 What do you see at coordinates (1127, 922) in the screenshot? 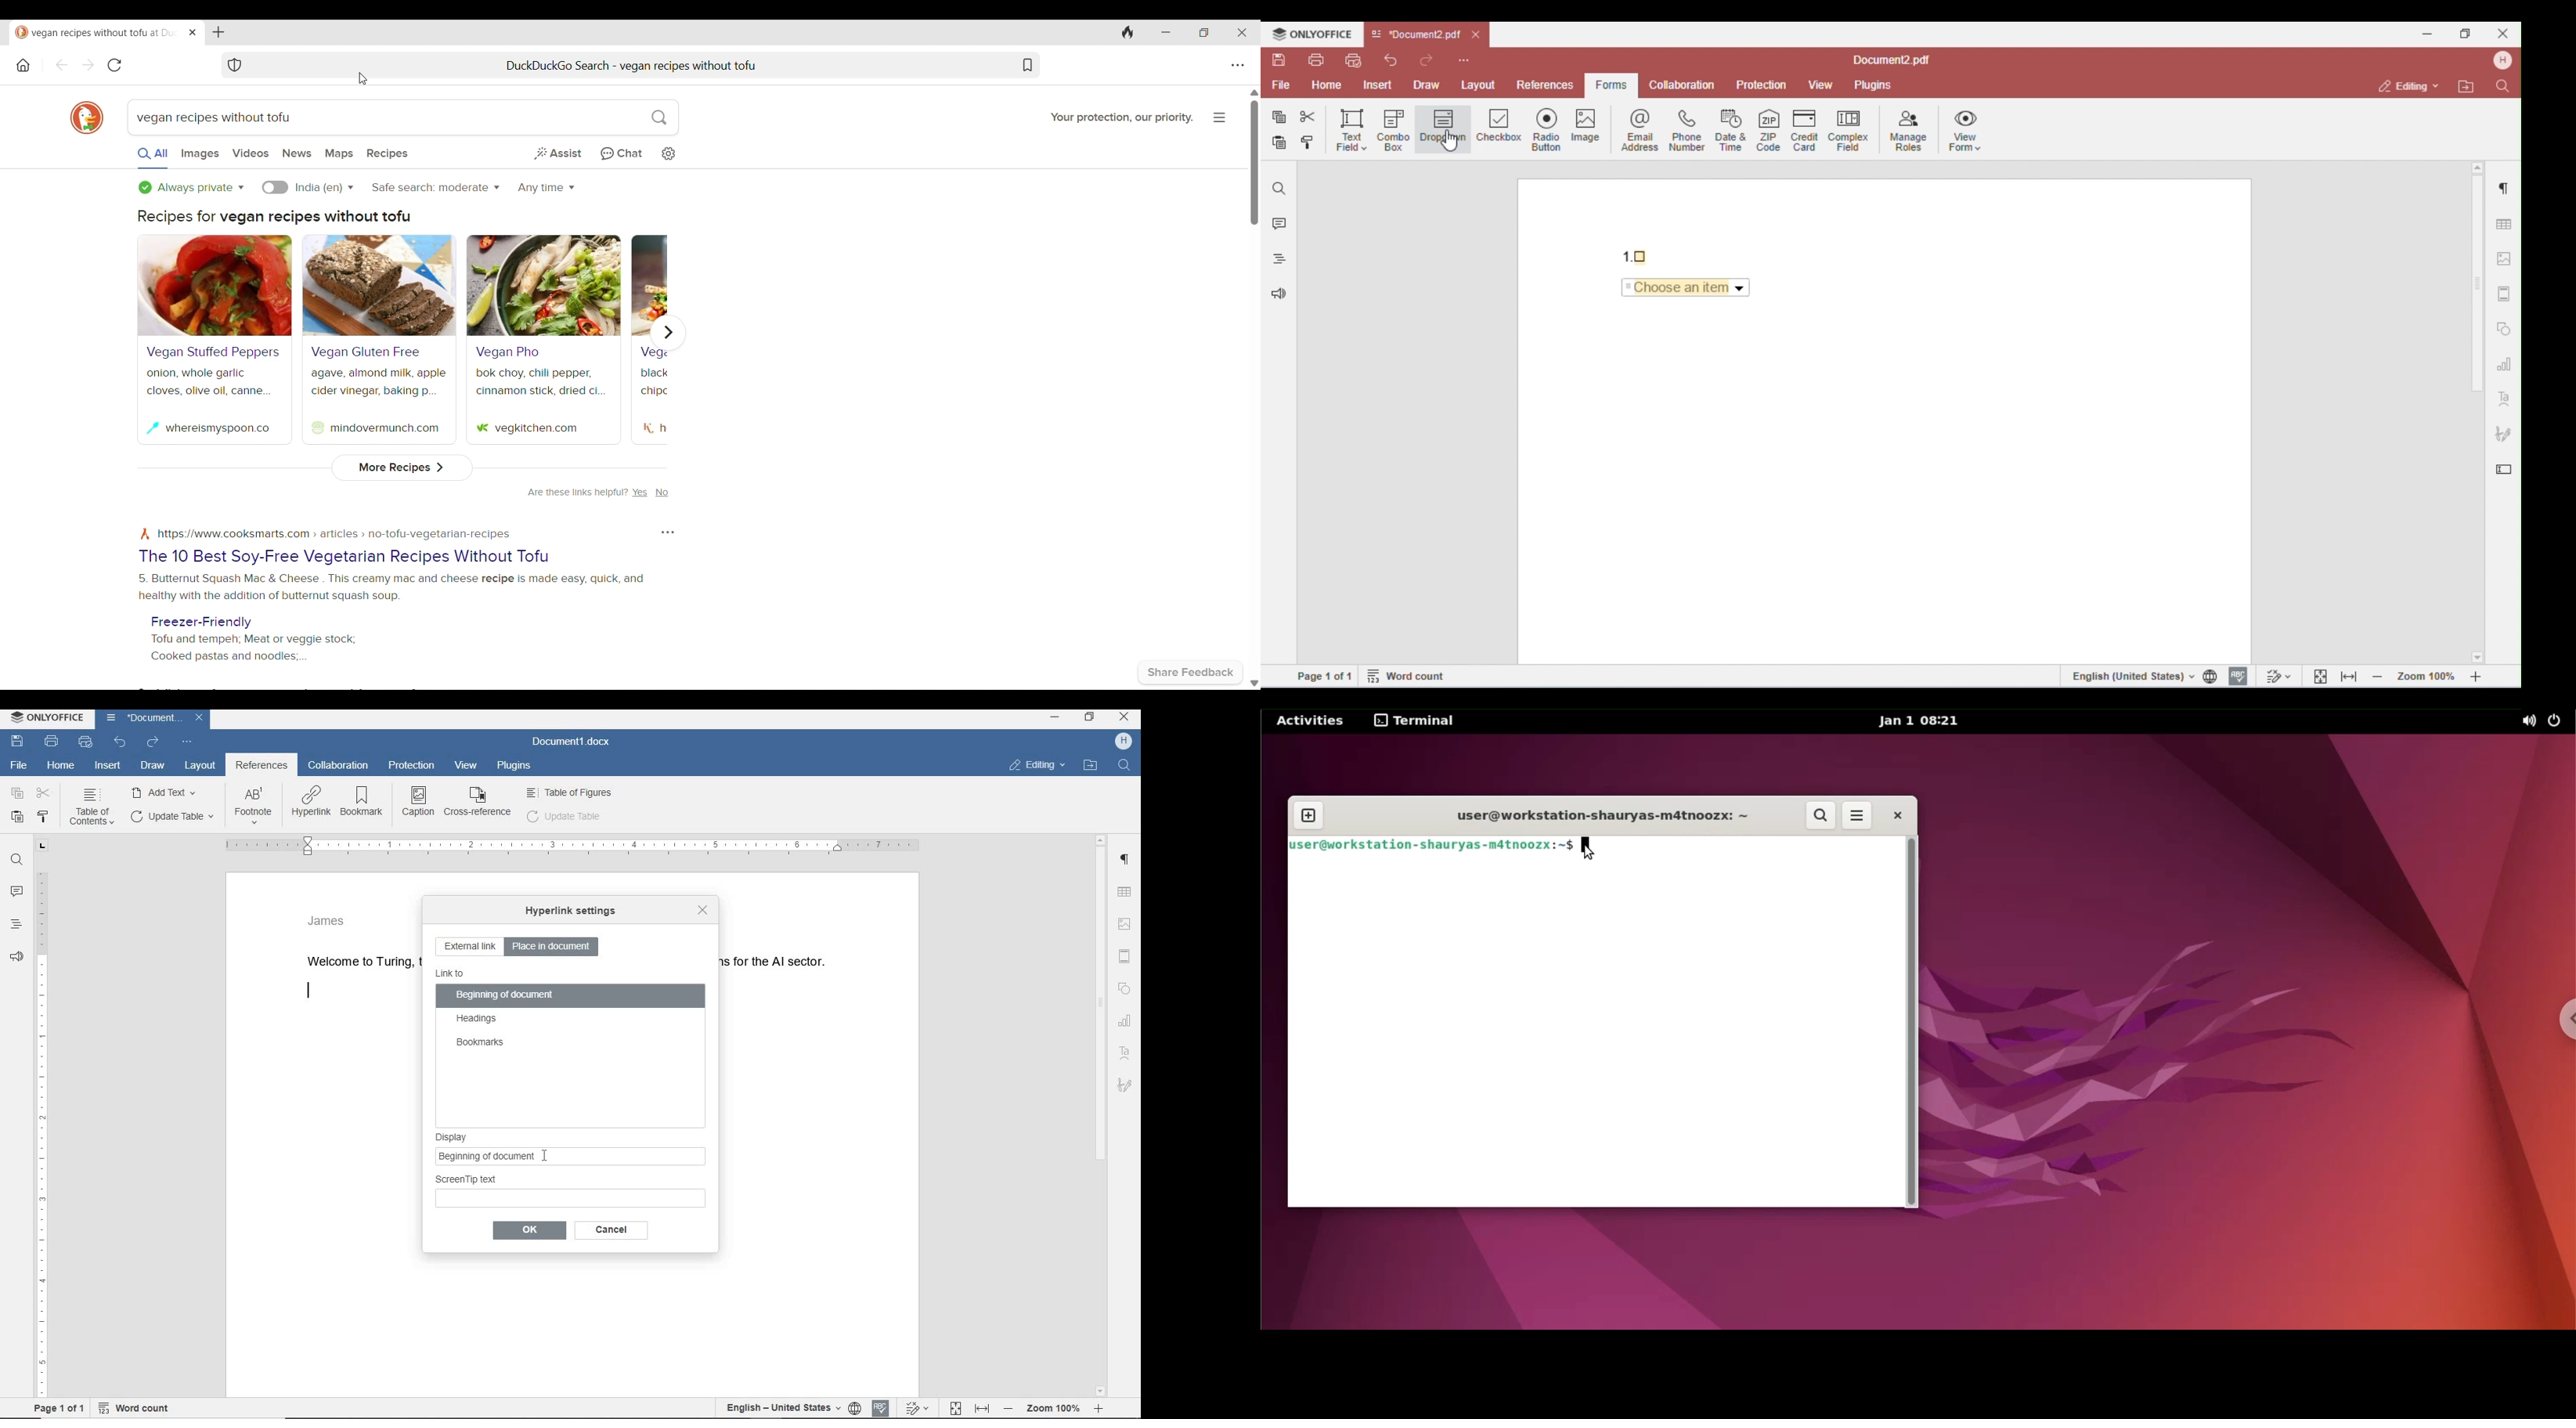
I see `image` at bounding box center [1127, 922].